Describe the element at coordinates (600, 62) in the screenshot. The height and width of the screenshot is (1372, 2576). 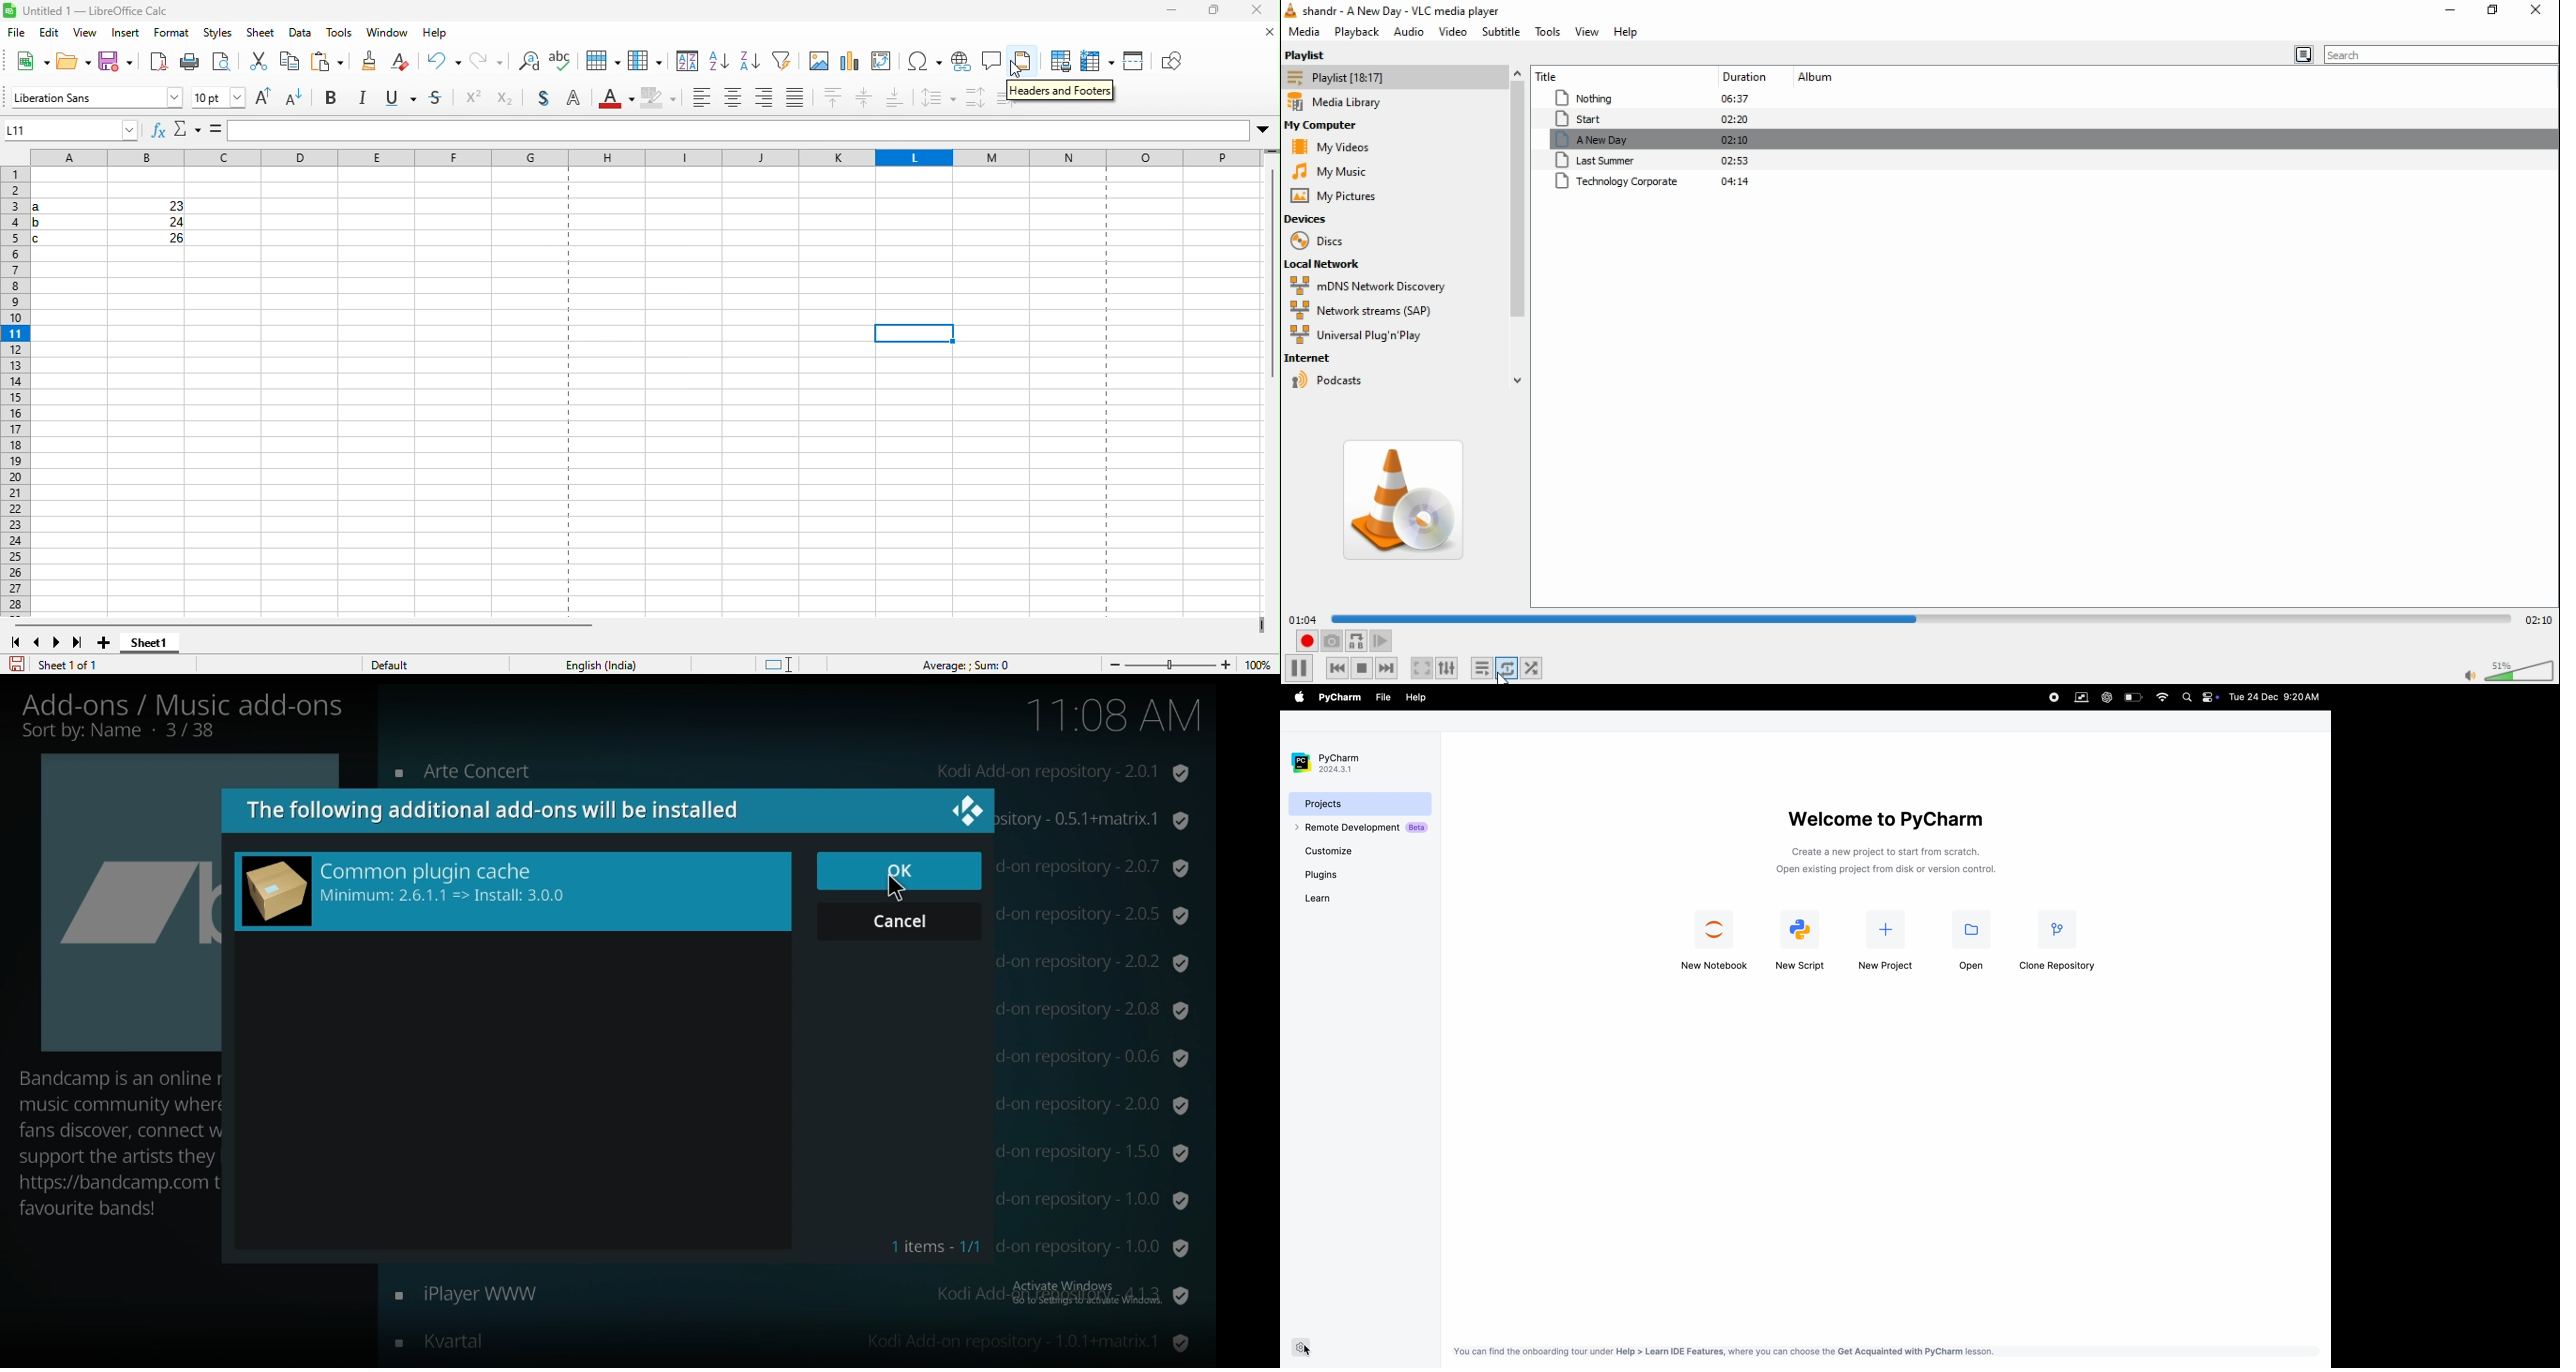
I see `column` at that location.